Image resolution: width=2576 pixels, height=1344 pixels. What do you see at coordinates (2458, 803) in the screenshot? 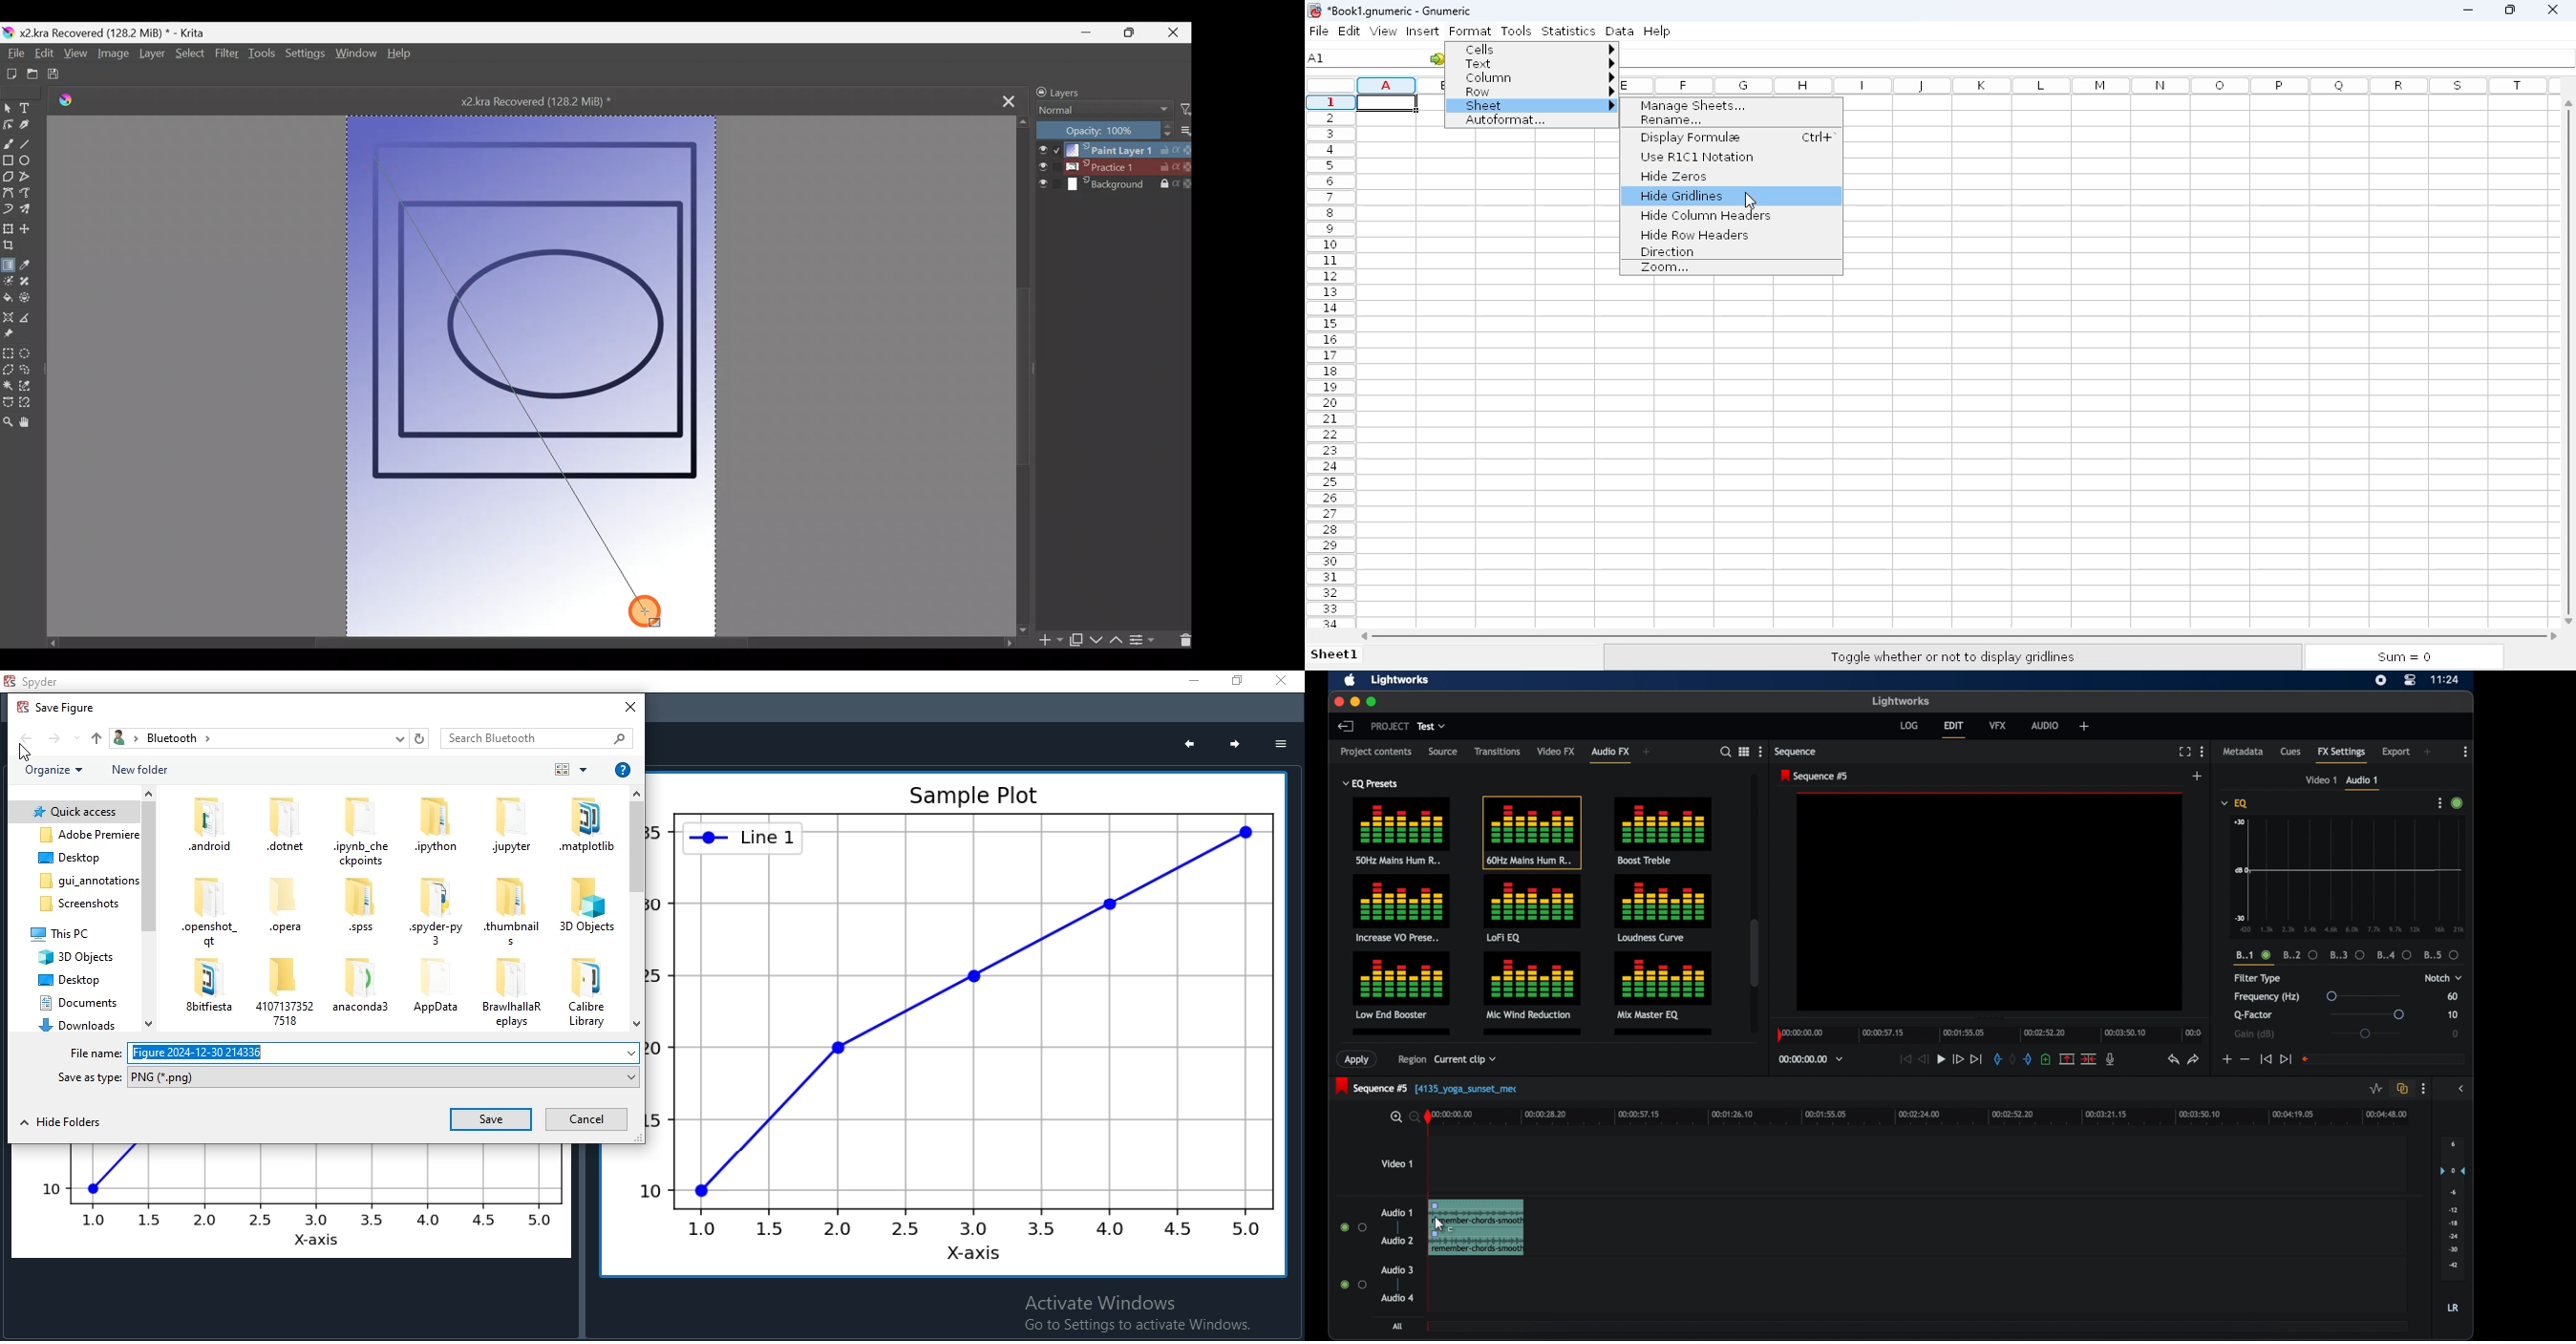
I see `active icon` at bounding box center [2458, 803].